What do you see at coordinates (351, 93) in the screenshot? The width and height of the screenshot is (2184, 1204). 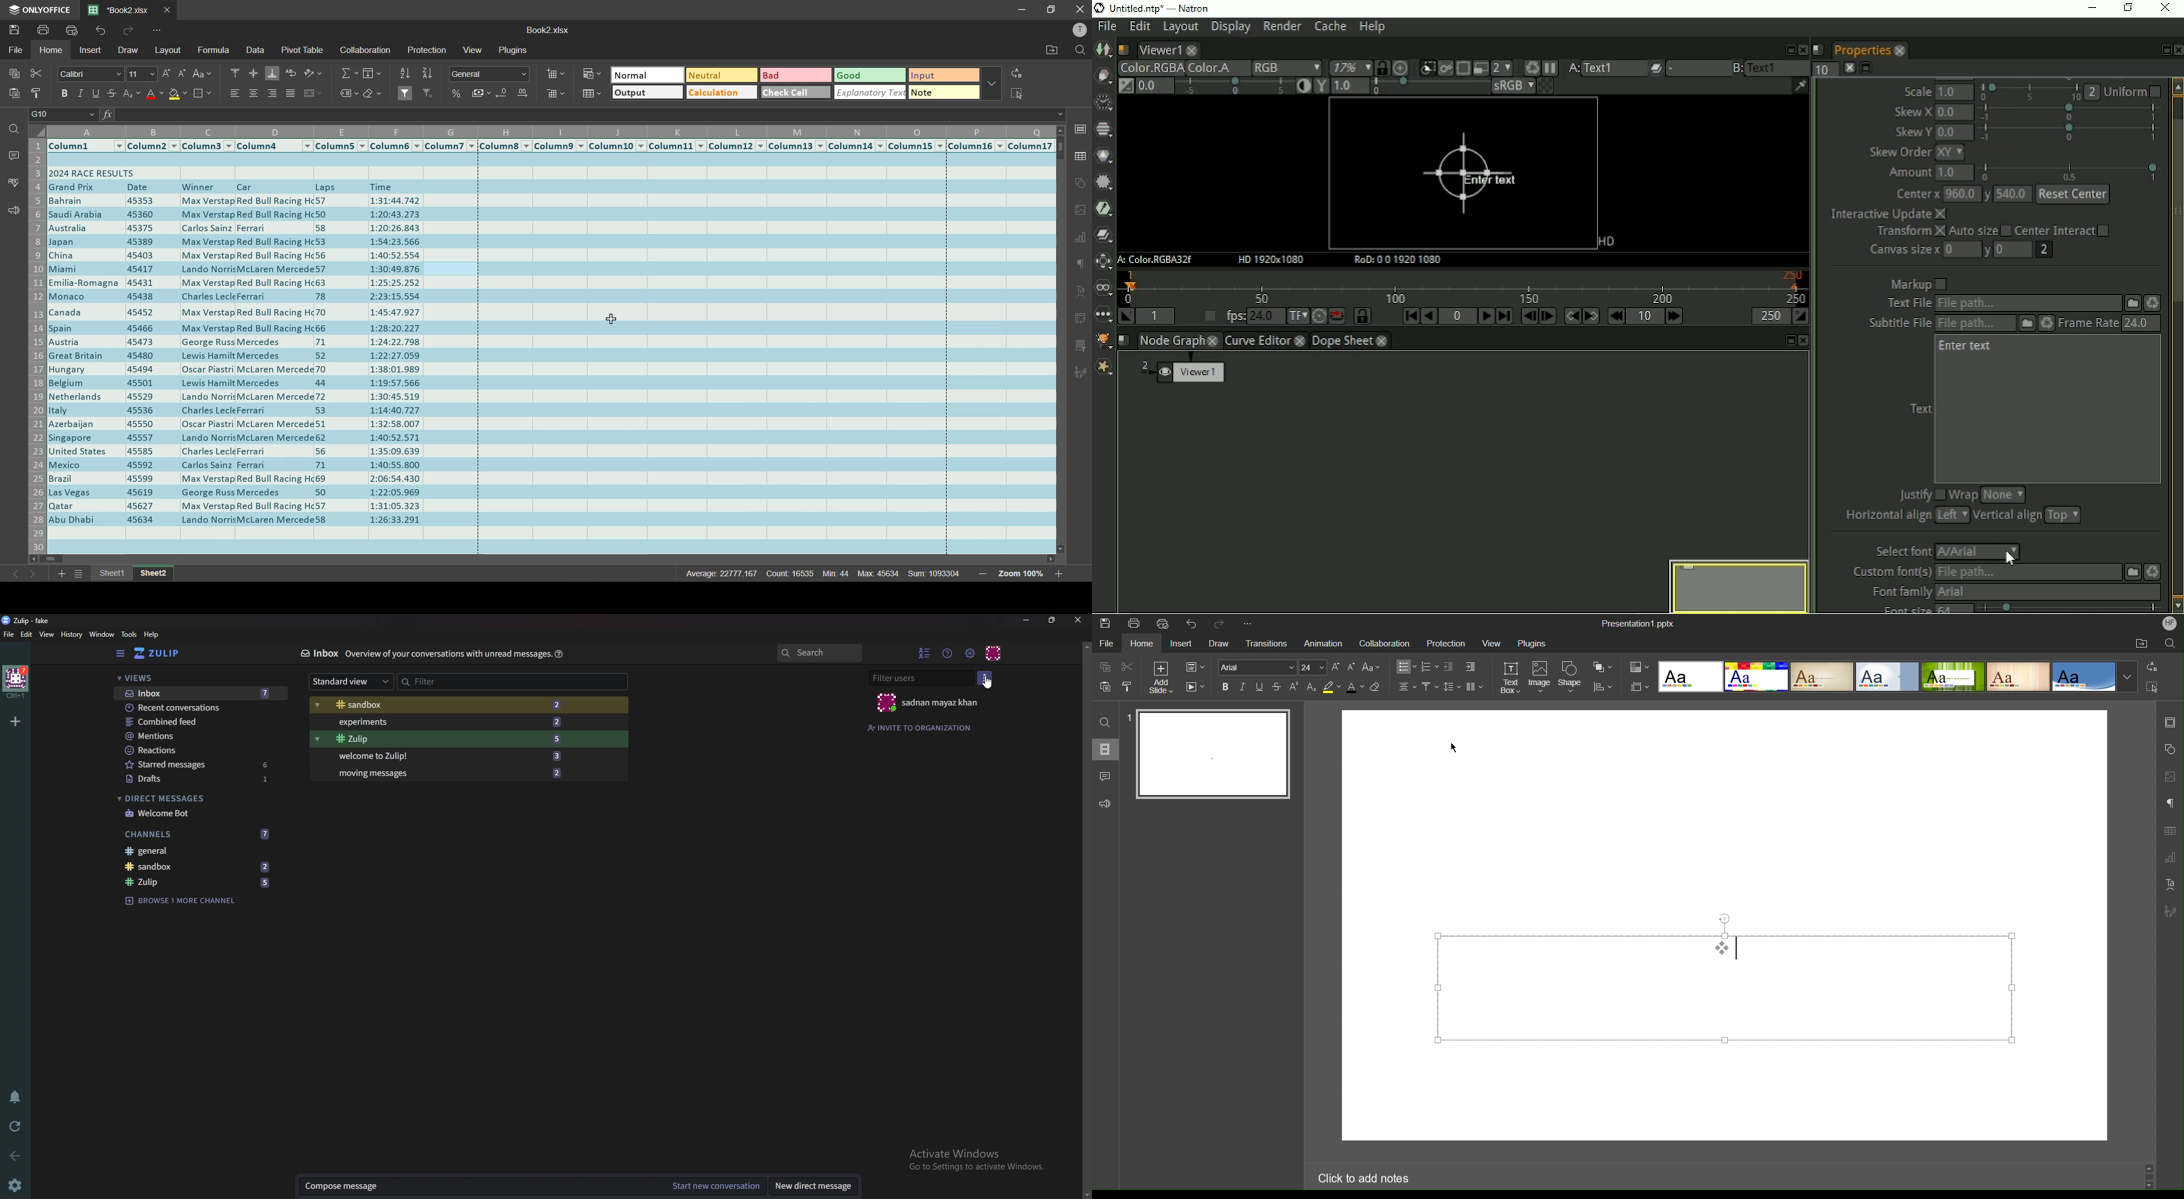 I see `named ranges` at bounding box center [351, 93].